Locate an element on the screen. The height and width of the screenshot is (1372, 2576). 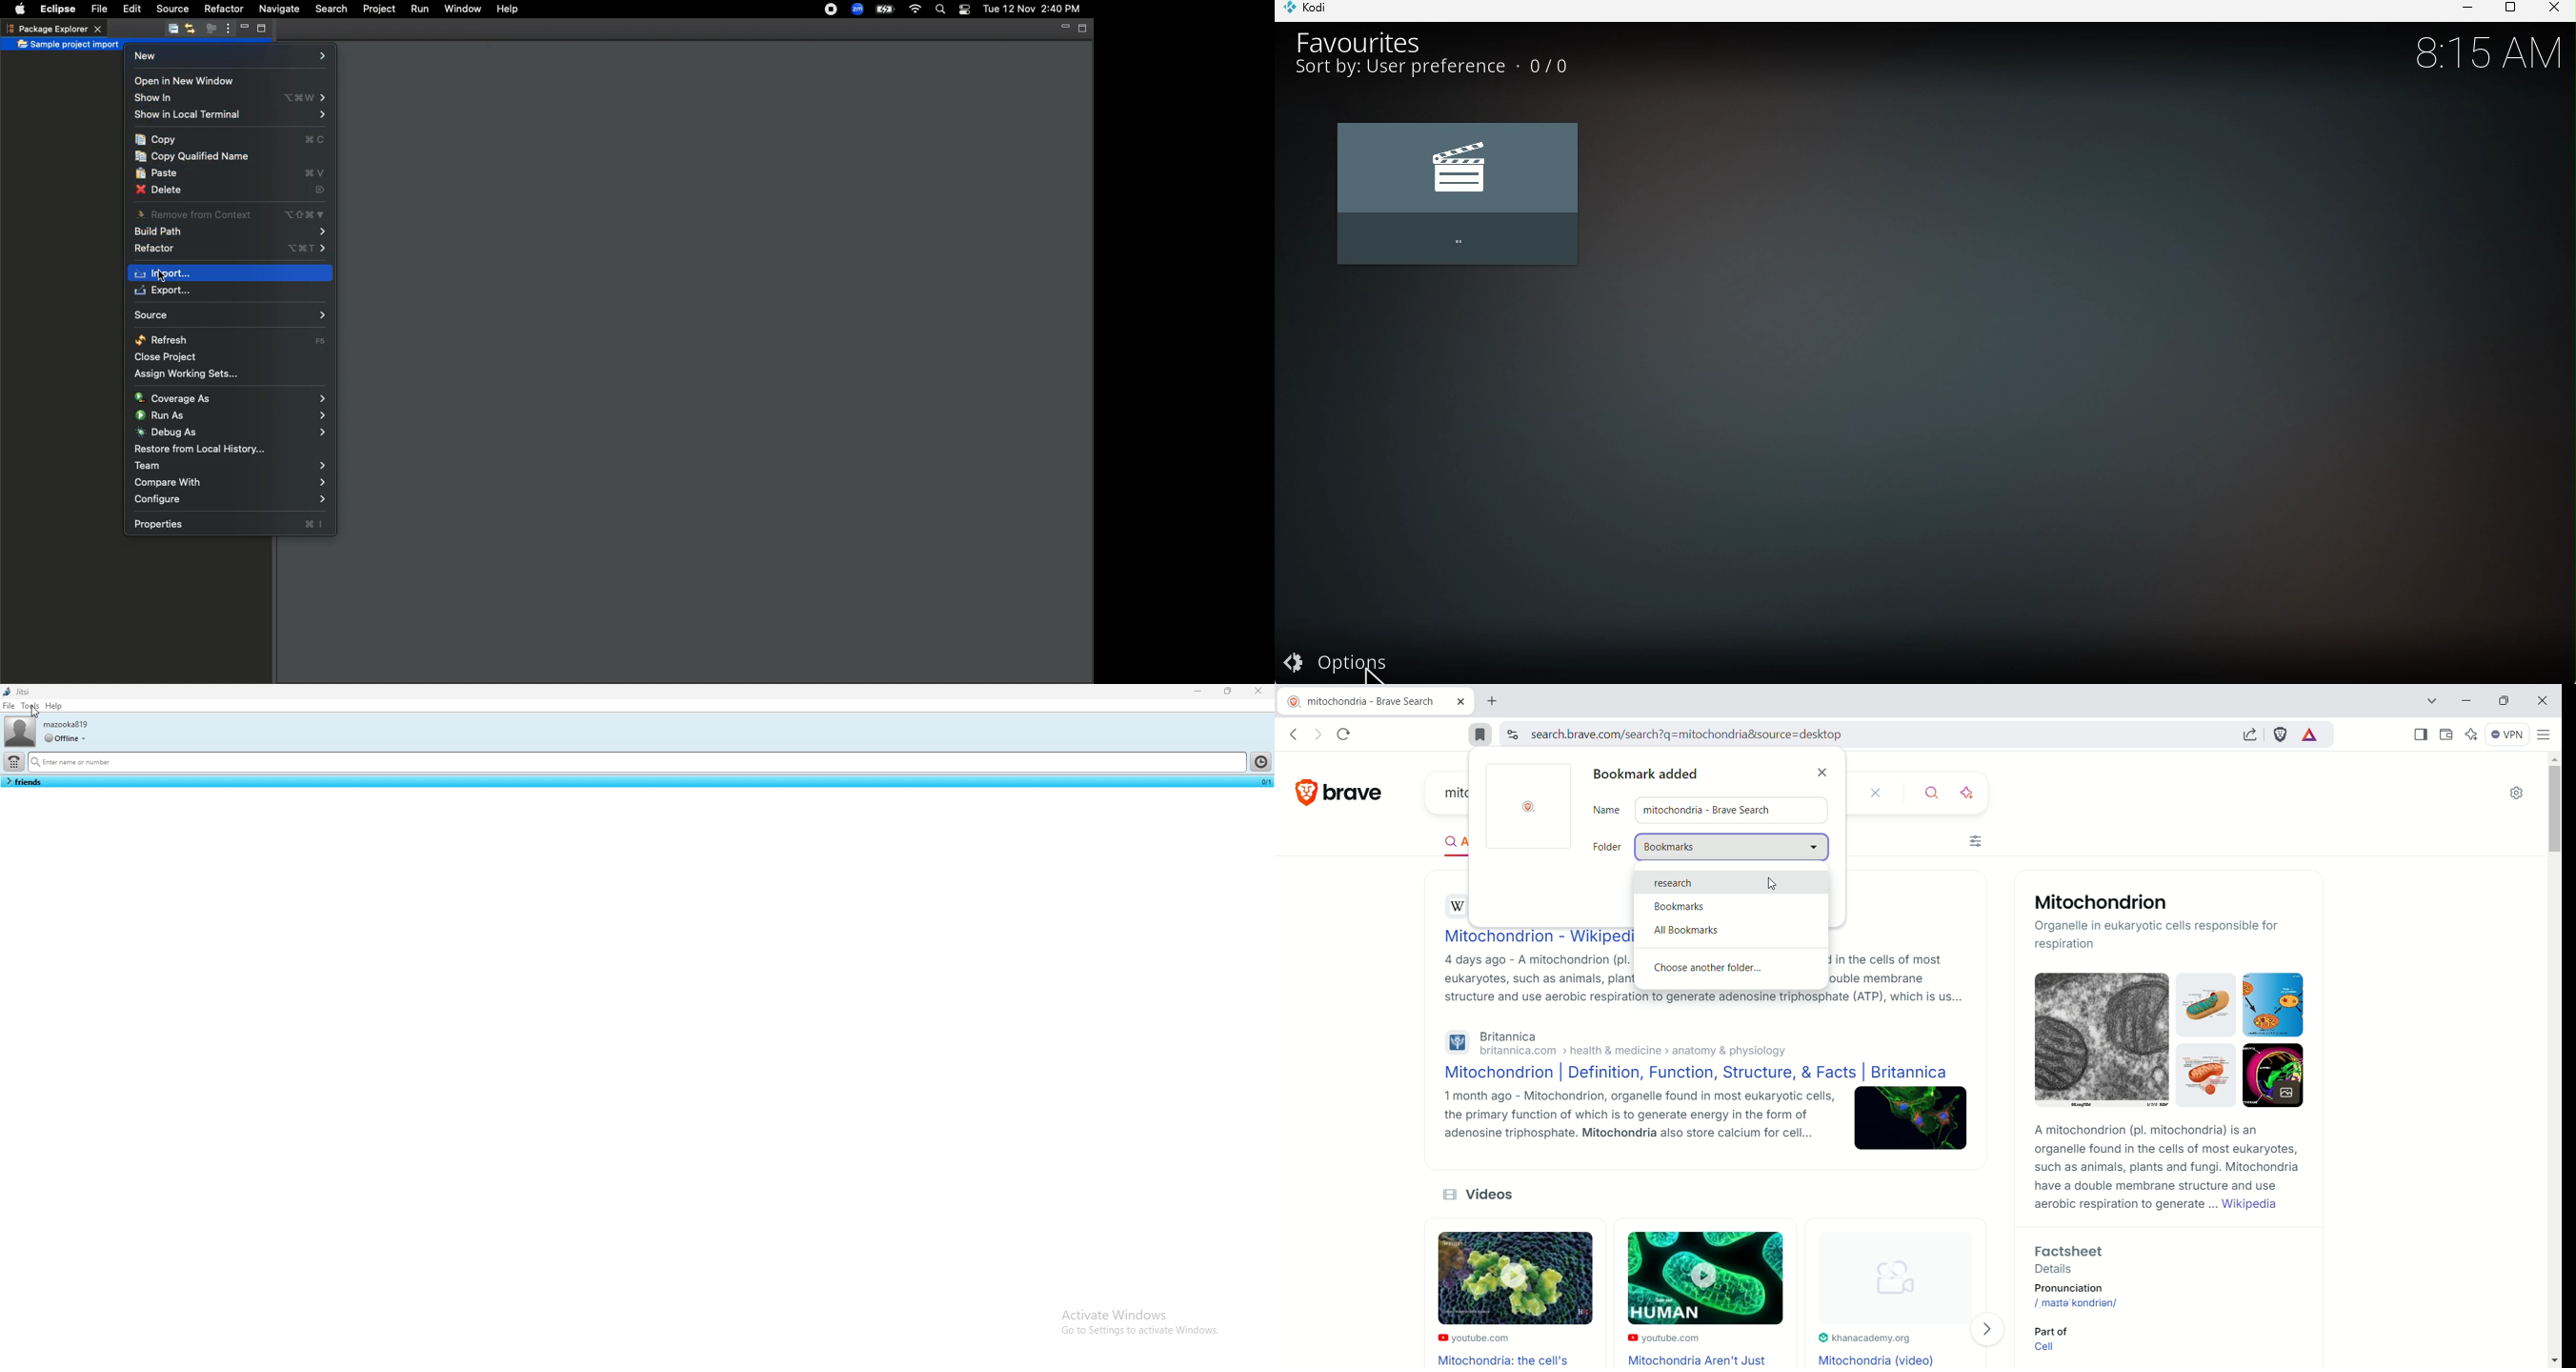
Package explorer is located at coordinates (53, 28).